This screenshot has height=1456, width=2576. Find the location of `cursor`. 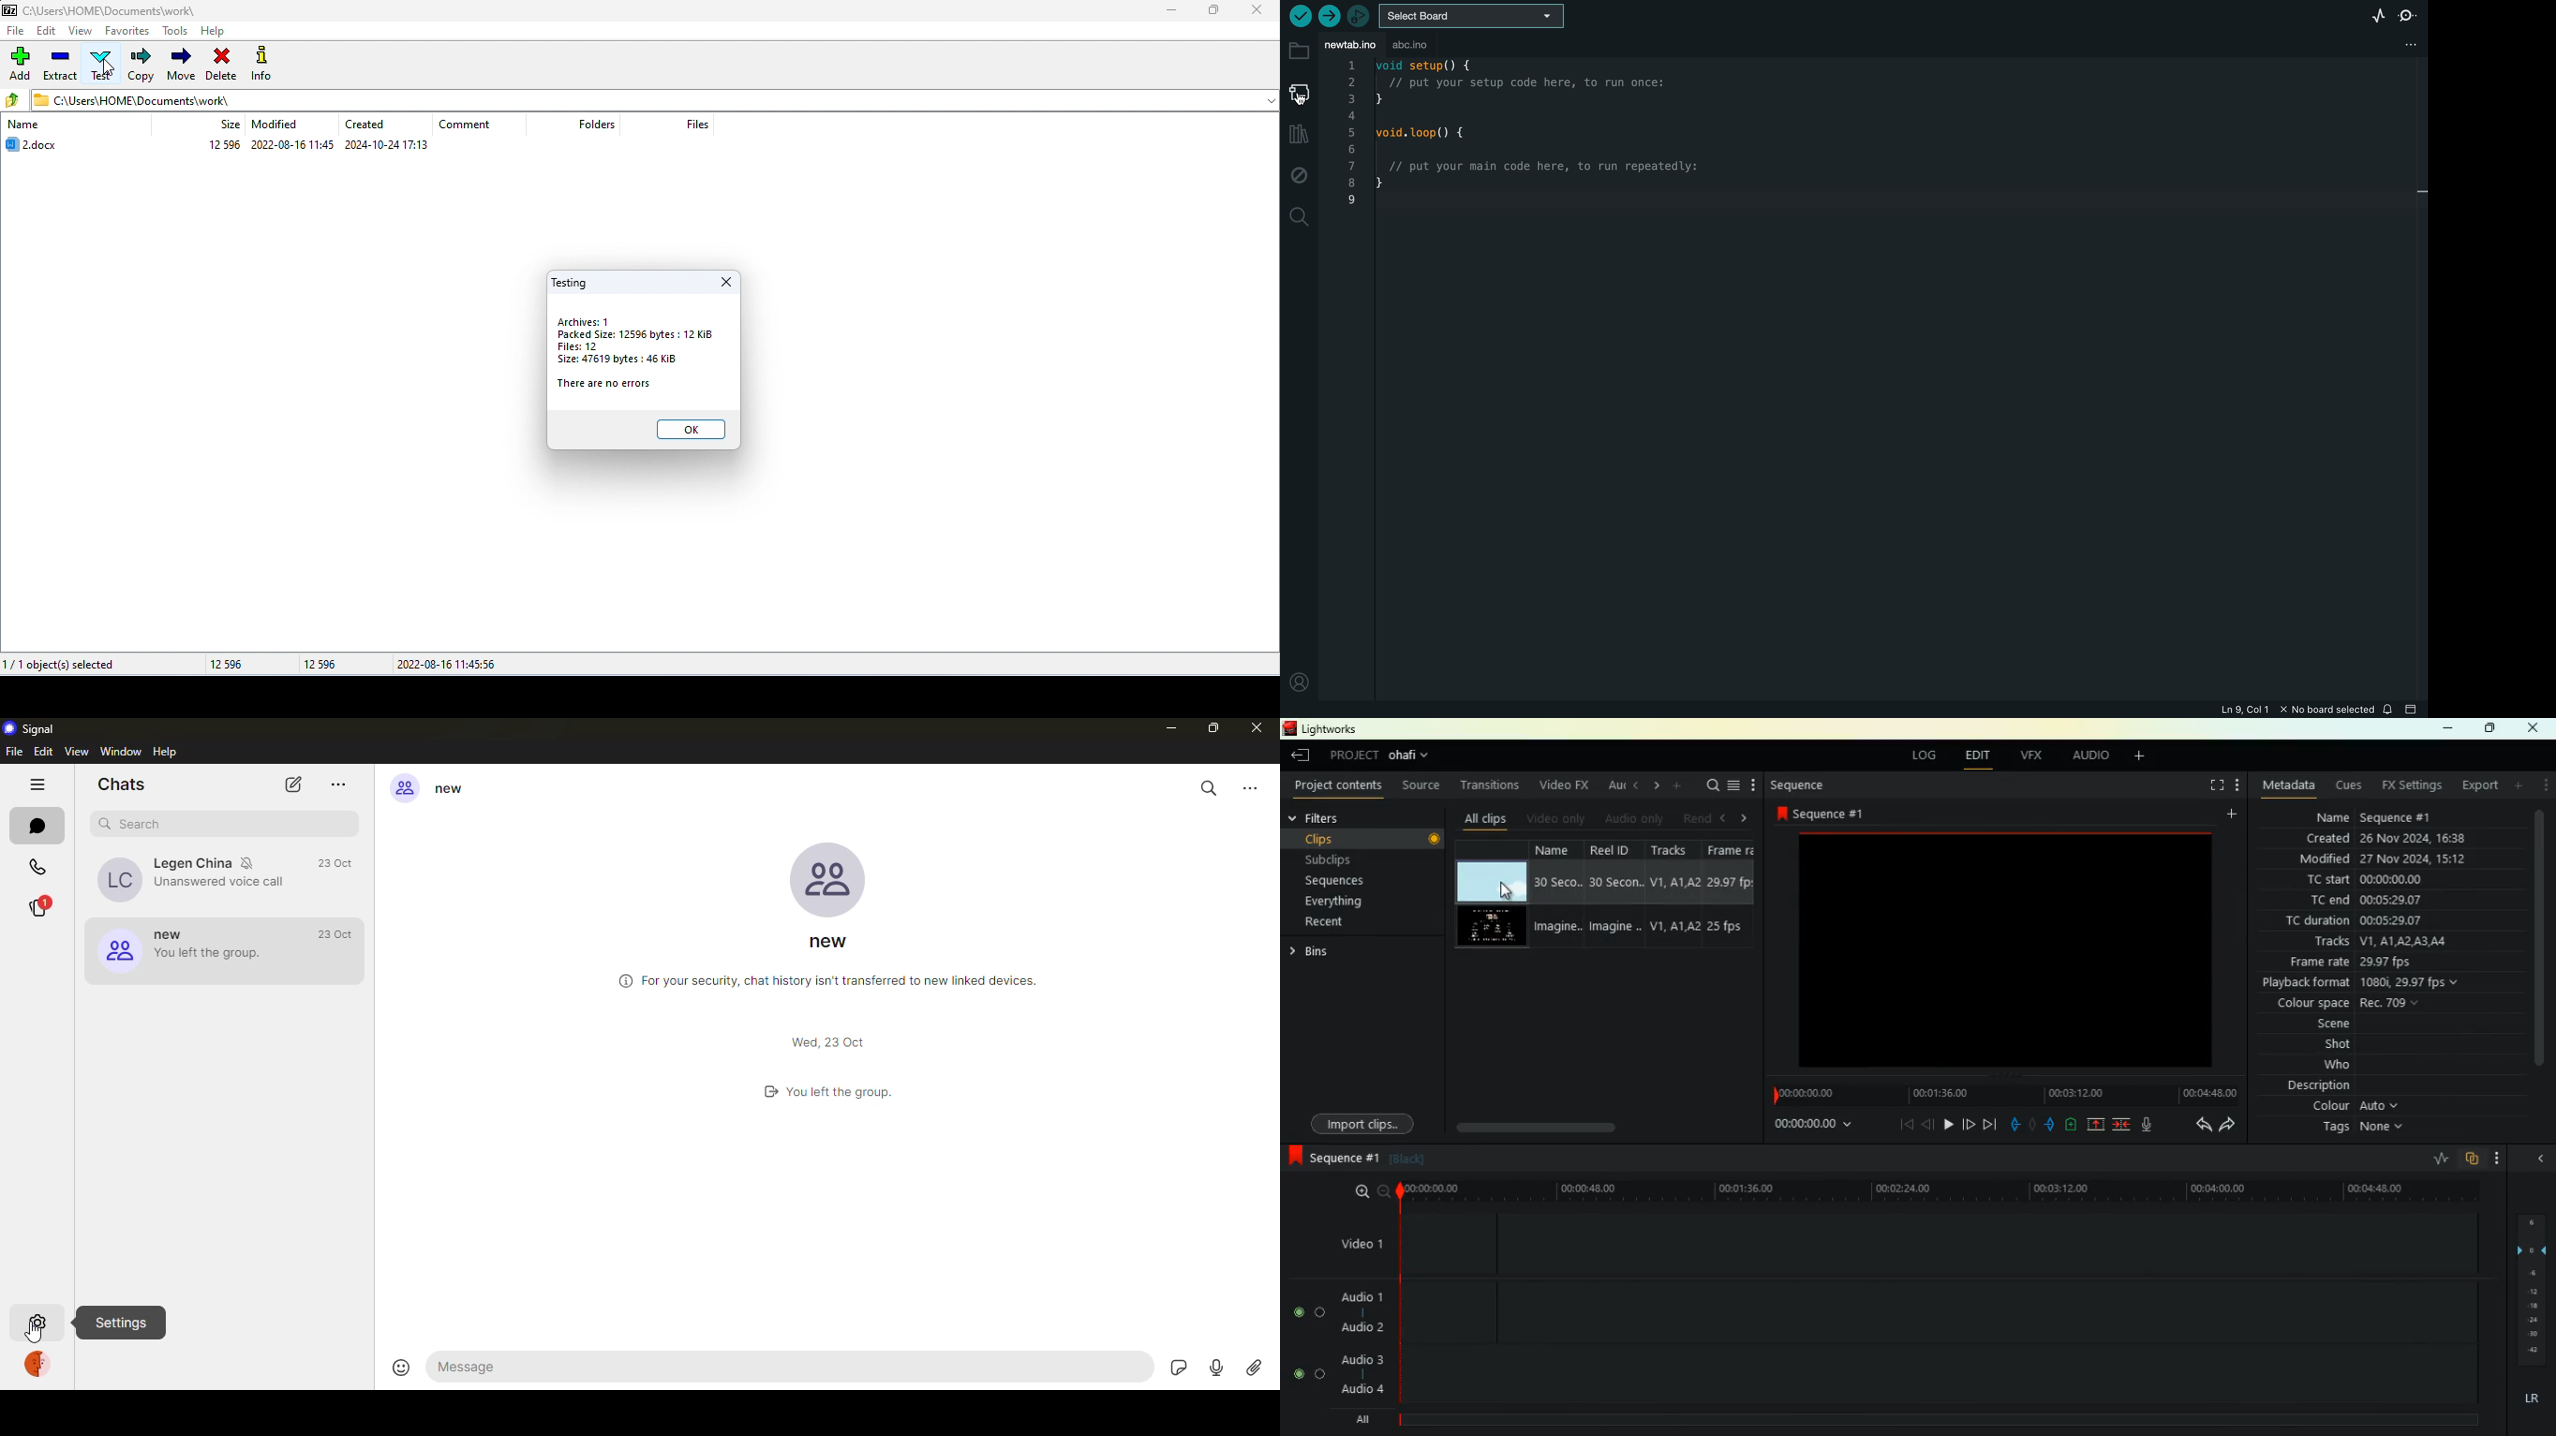

cursor is located at coordinates (36, 1336).